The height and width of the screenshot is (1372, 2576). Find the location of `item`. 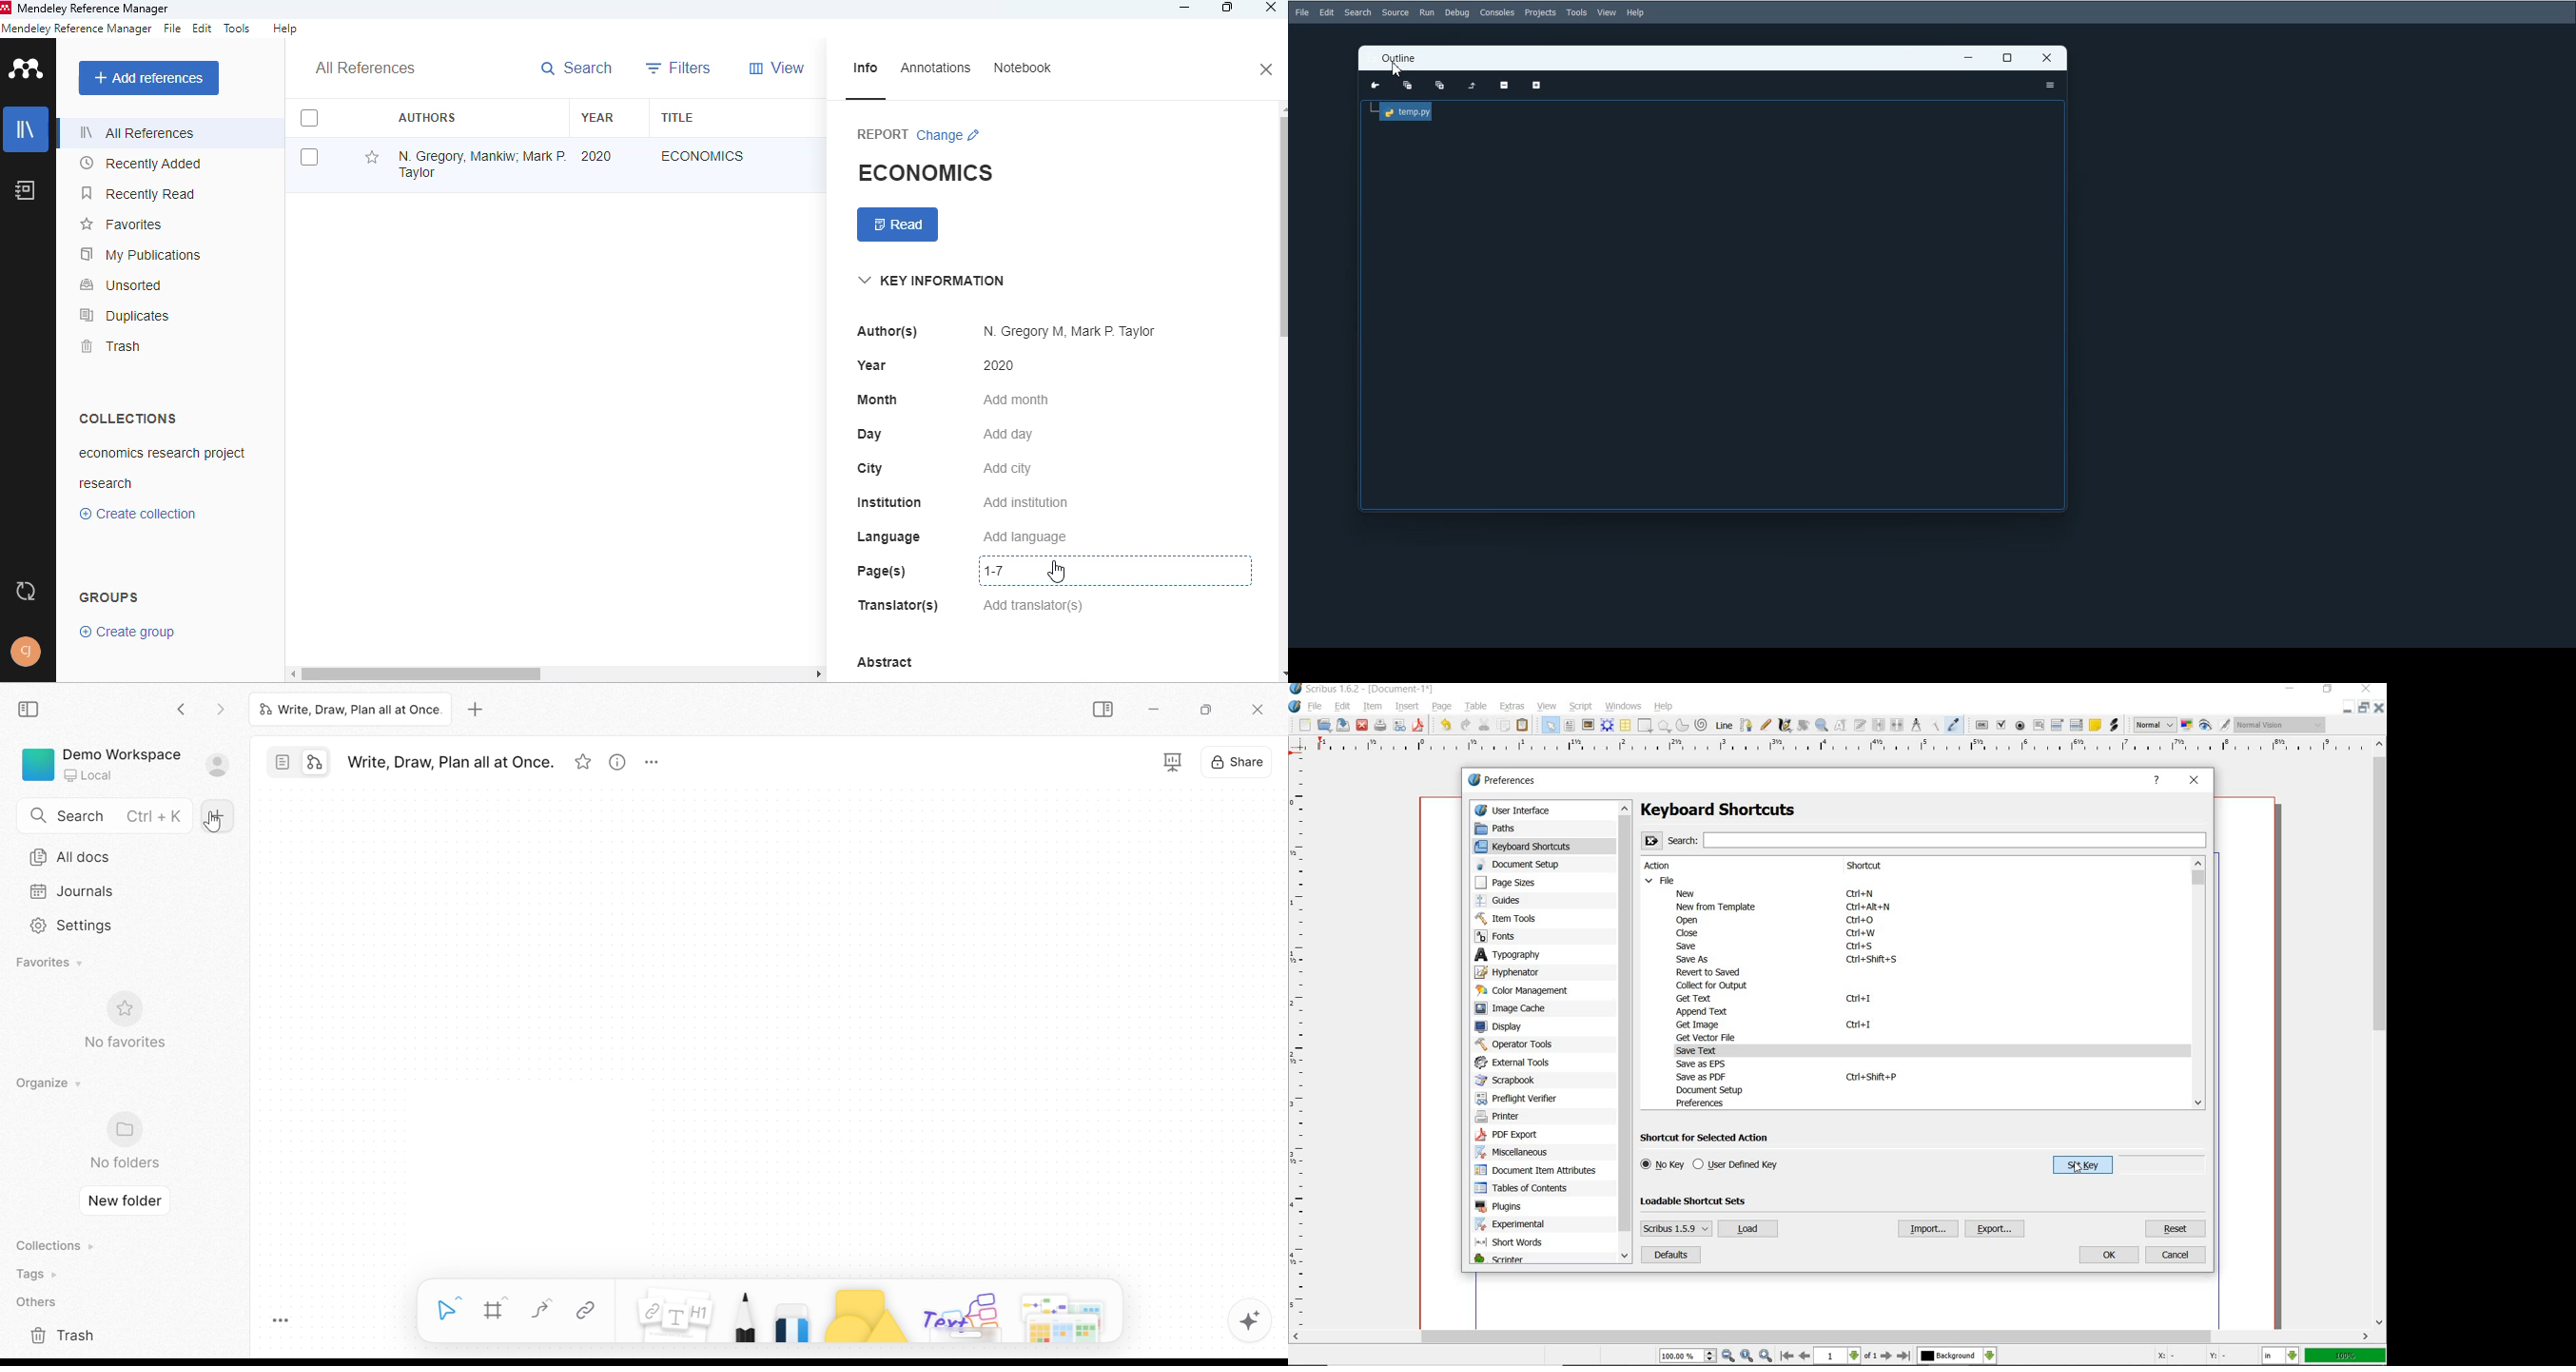

item is located at coordinates (1371, 705).